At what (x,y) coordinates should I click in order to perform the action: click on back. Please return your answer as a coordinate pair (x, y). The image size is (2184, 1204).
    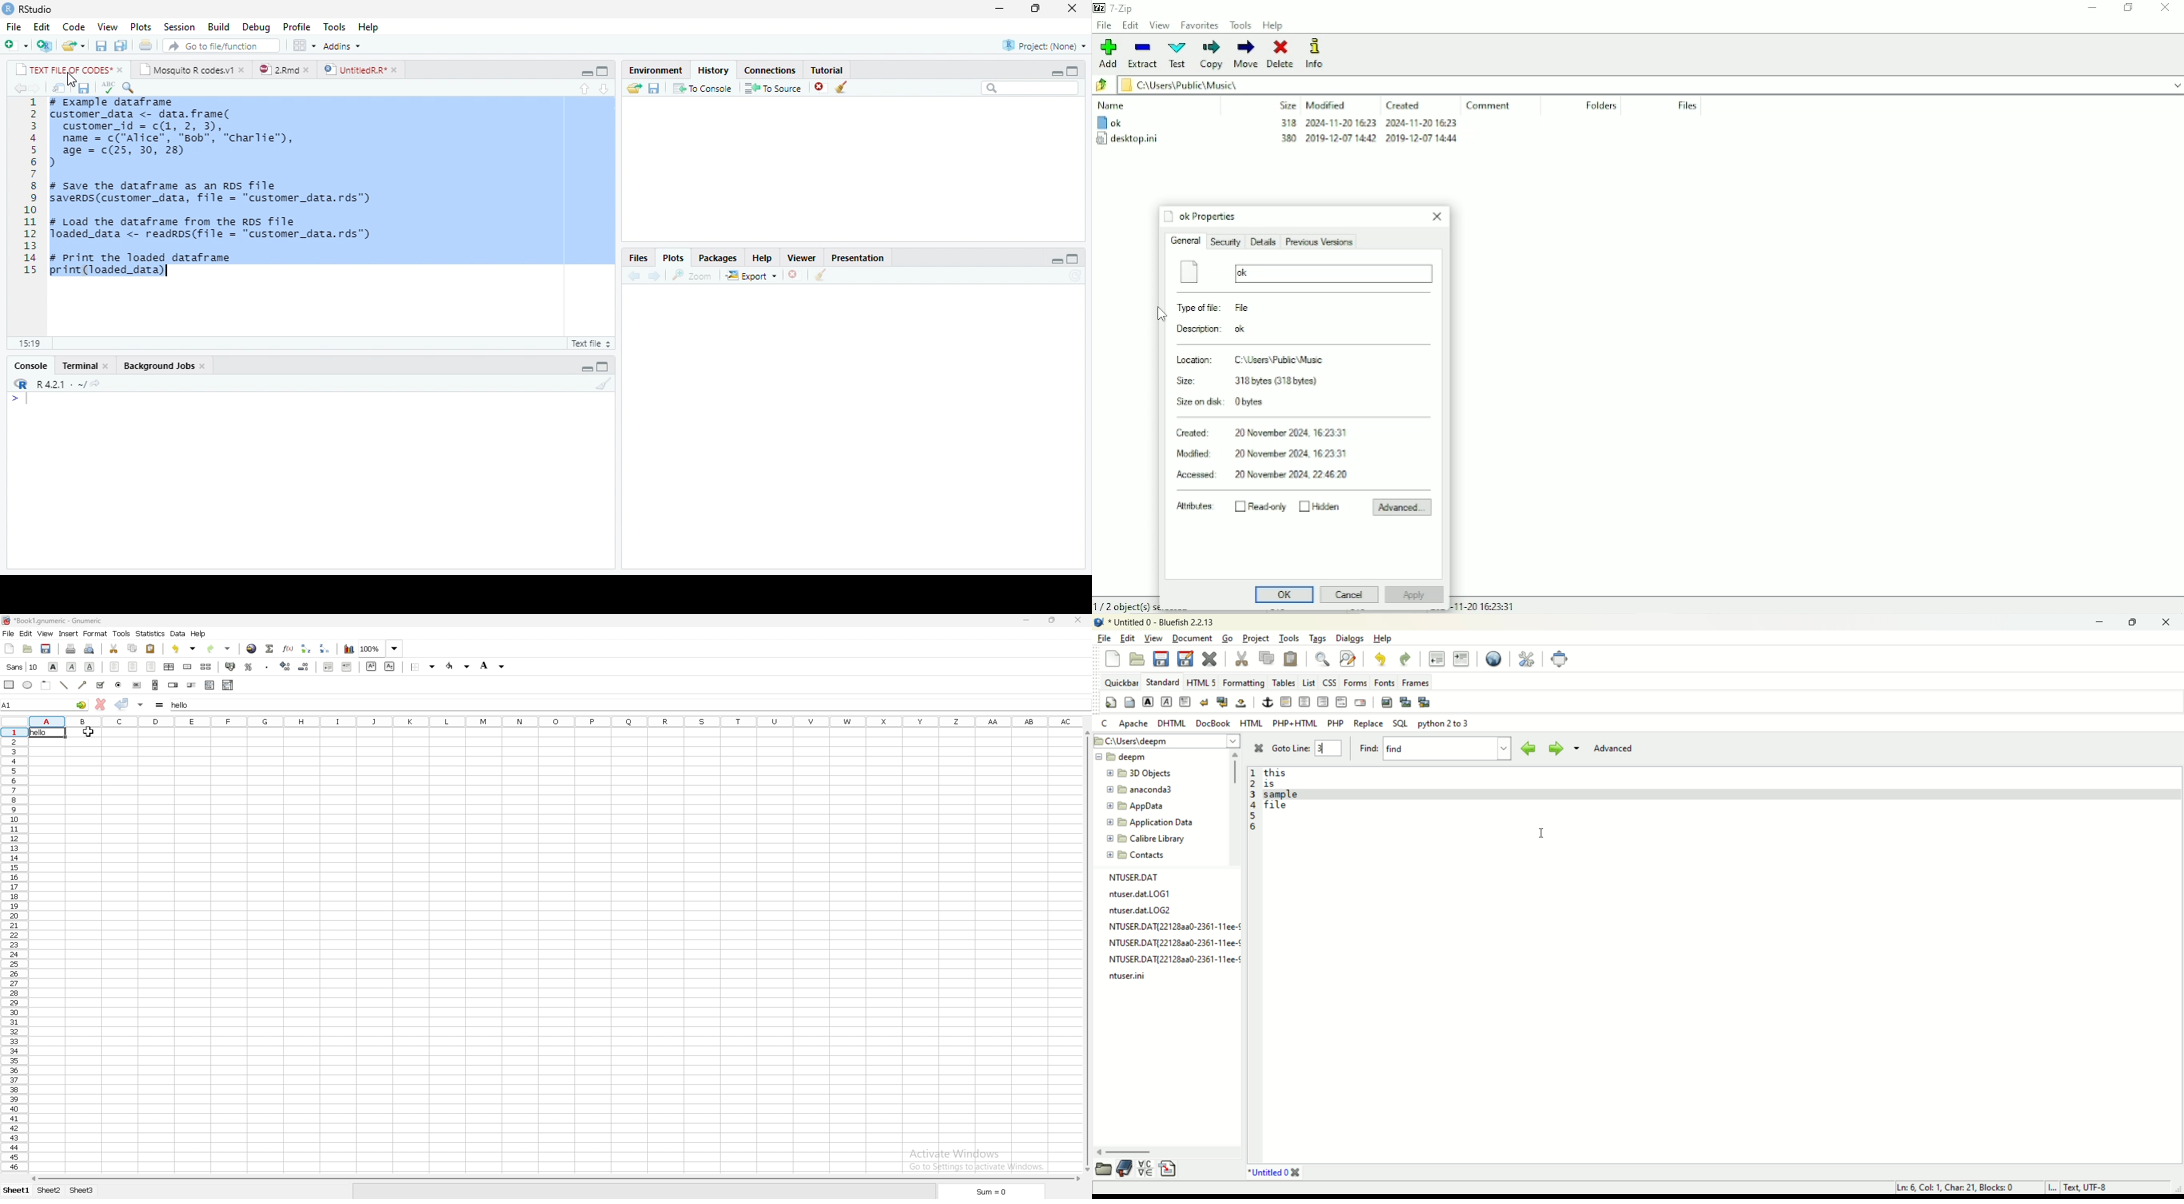
    Looking at the image, I should click on (21, 89).